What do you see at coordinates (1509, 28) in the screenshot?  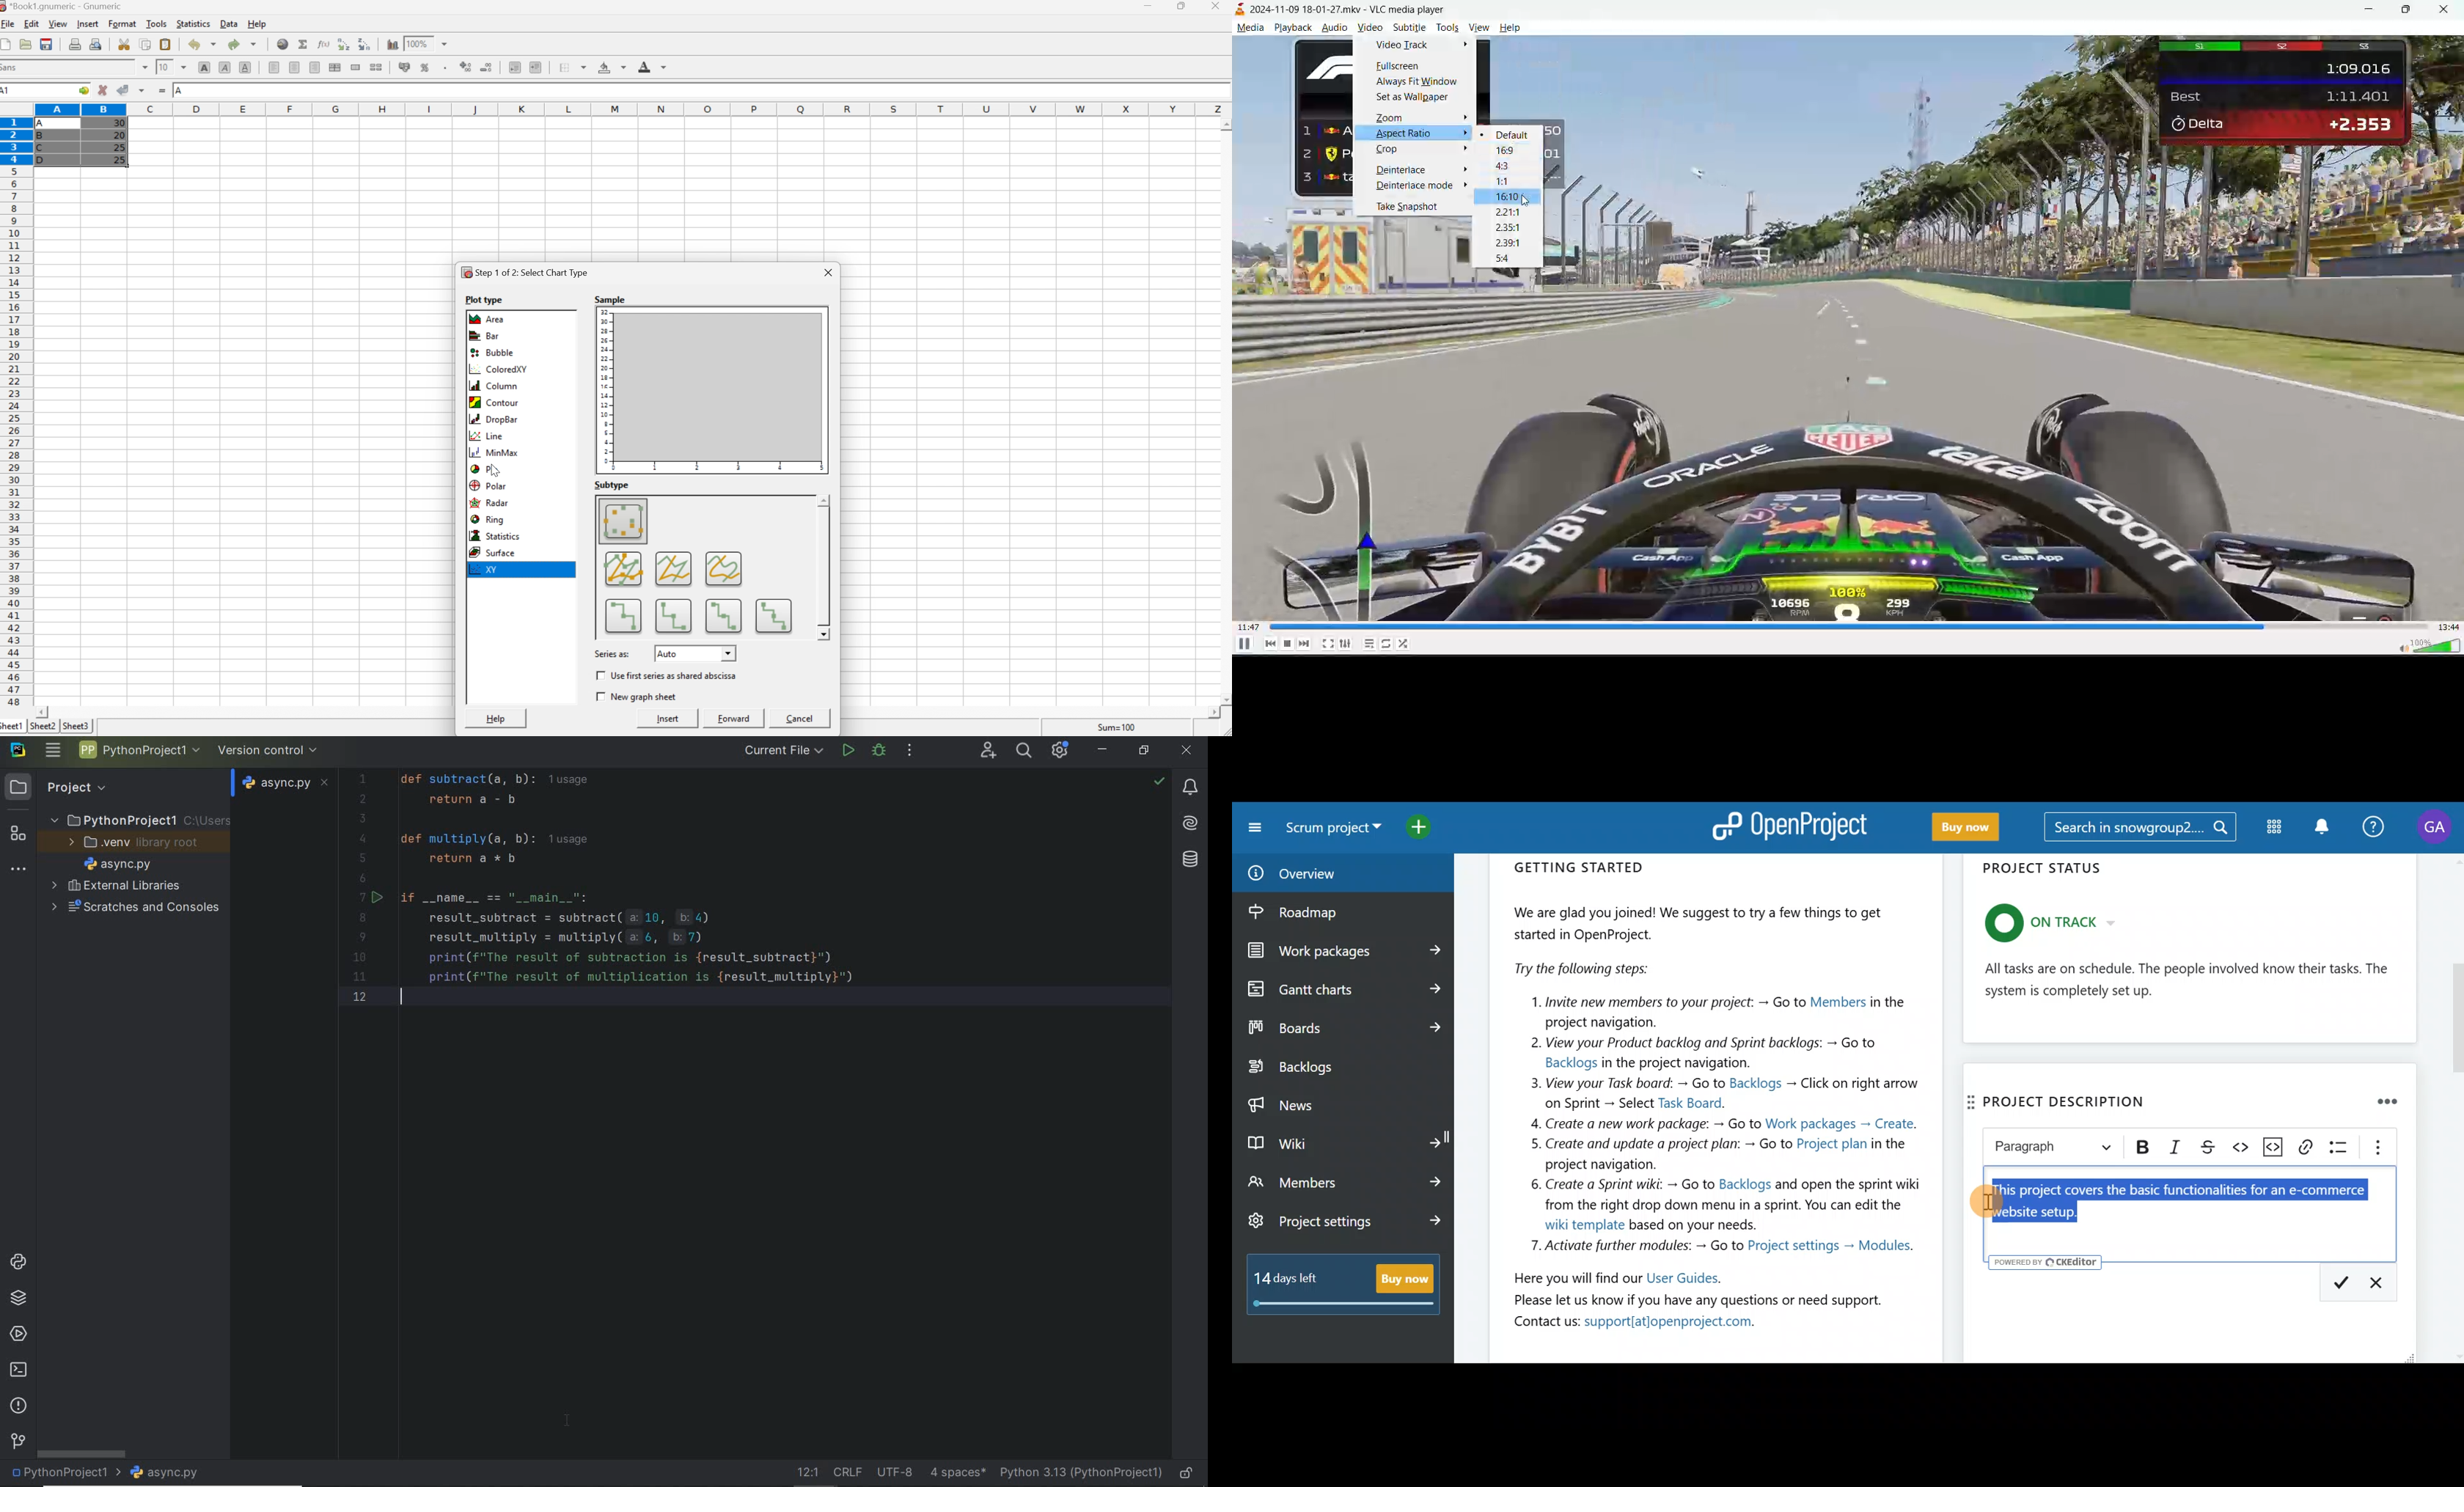 I see `help` at bounding box center [1509, 28].